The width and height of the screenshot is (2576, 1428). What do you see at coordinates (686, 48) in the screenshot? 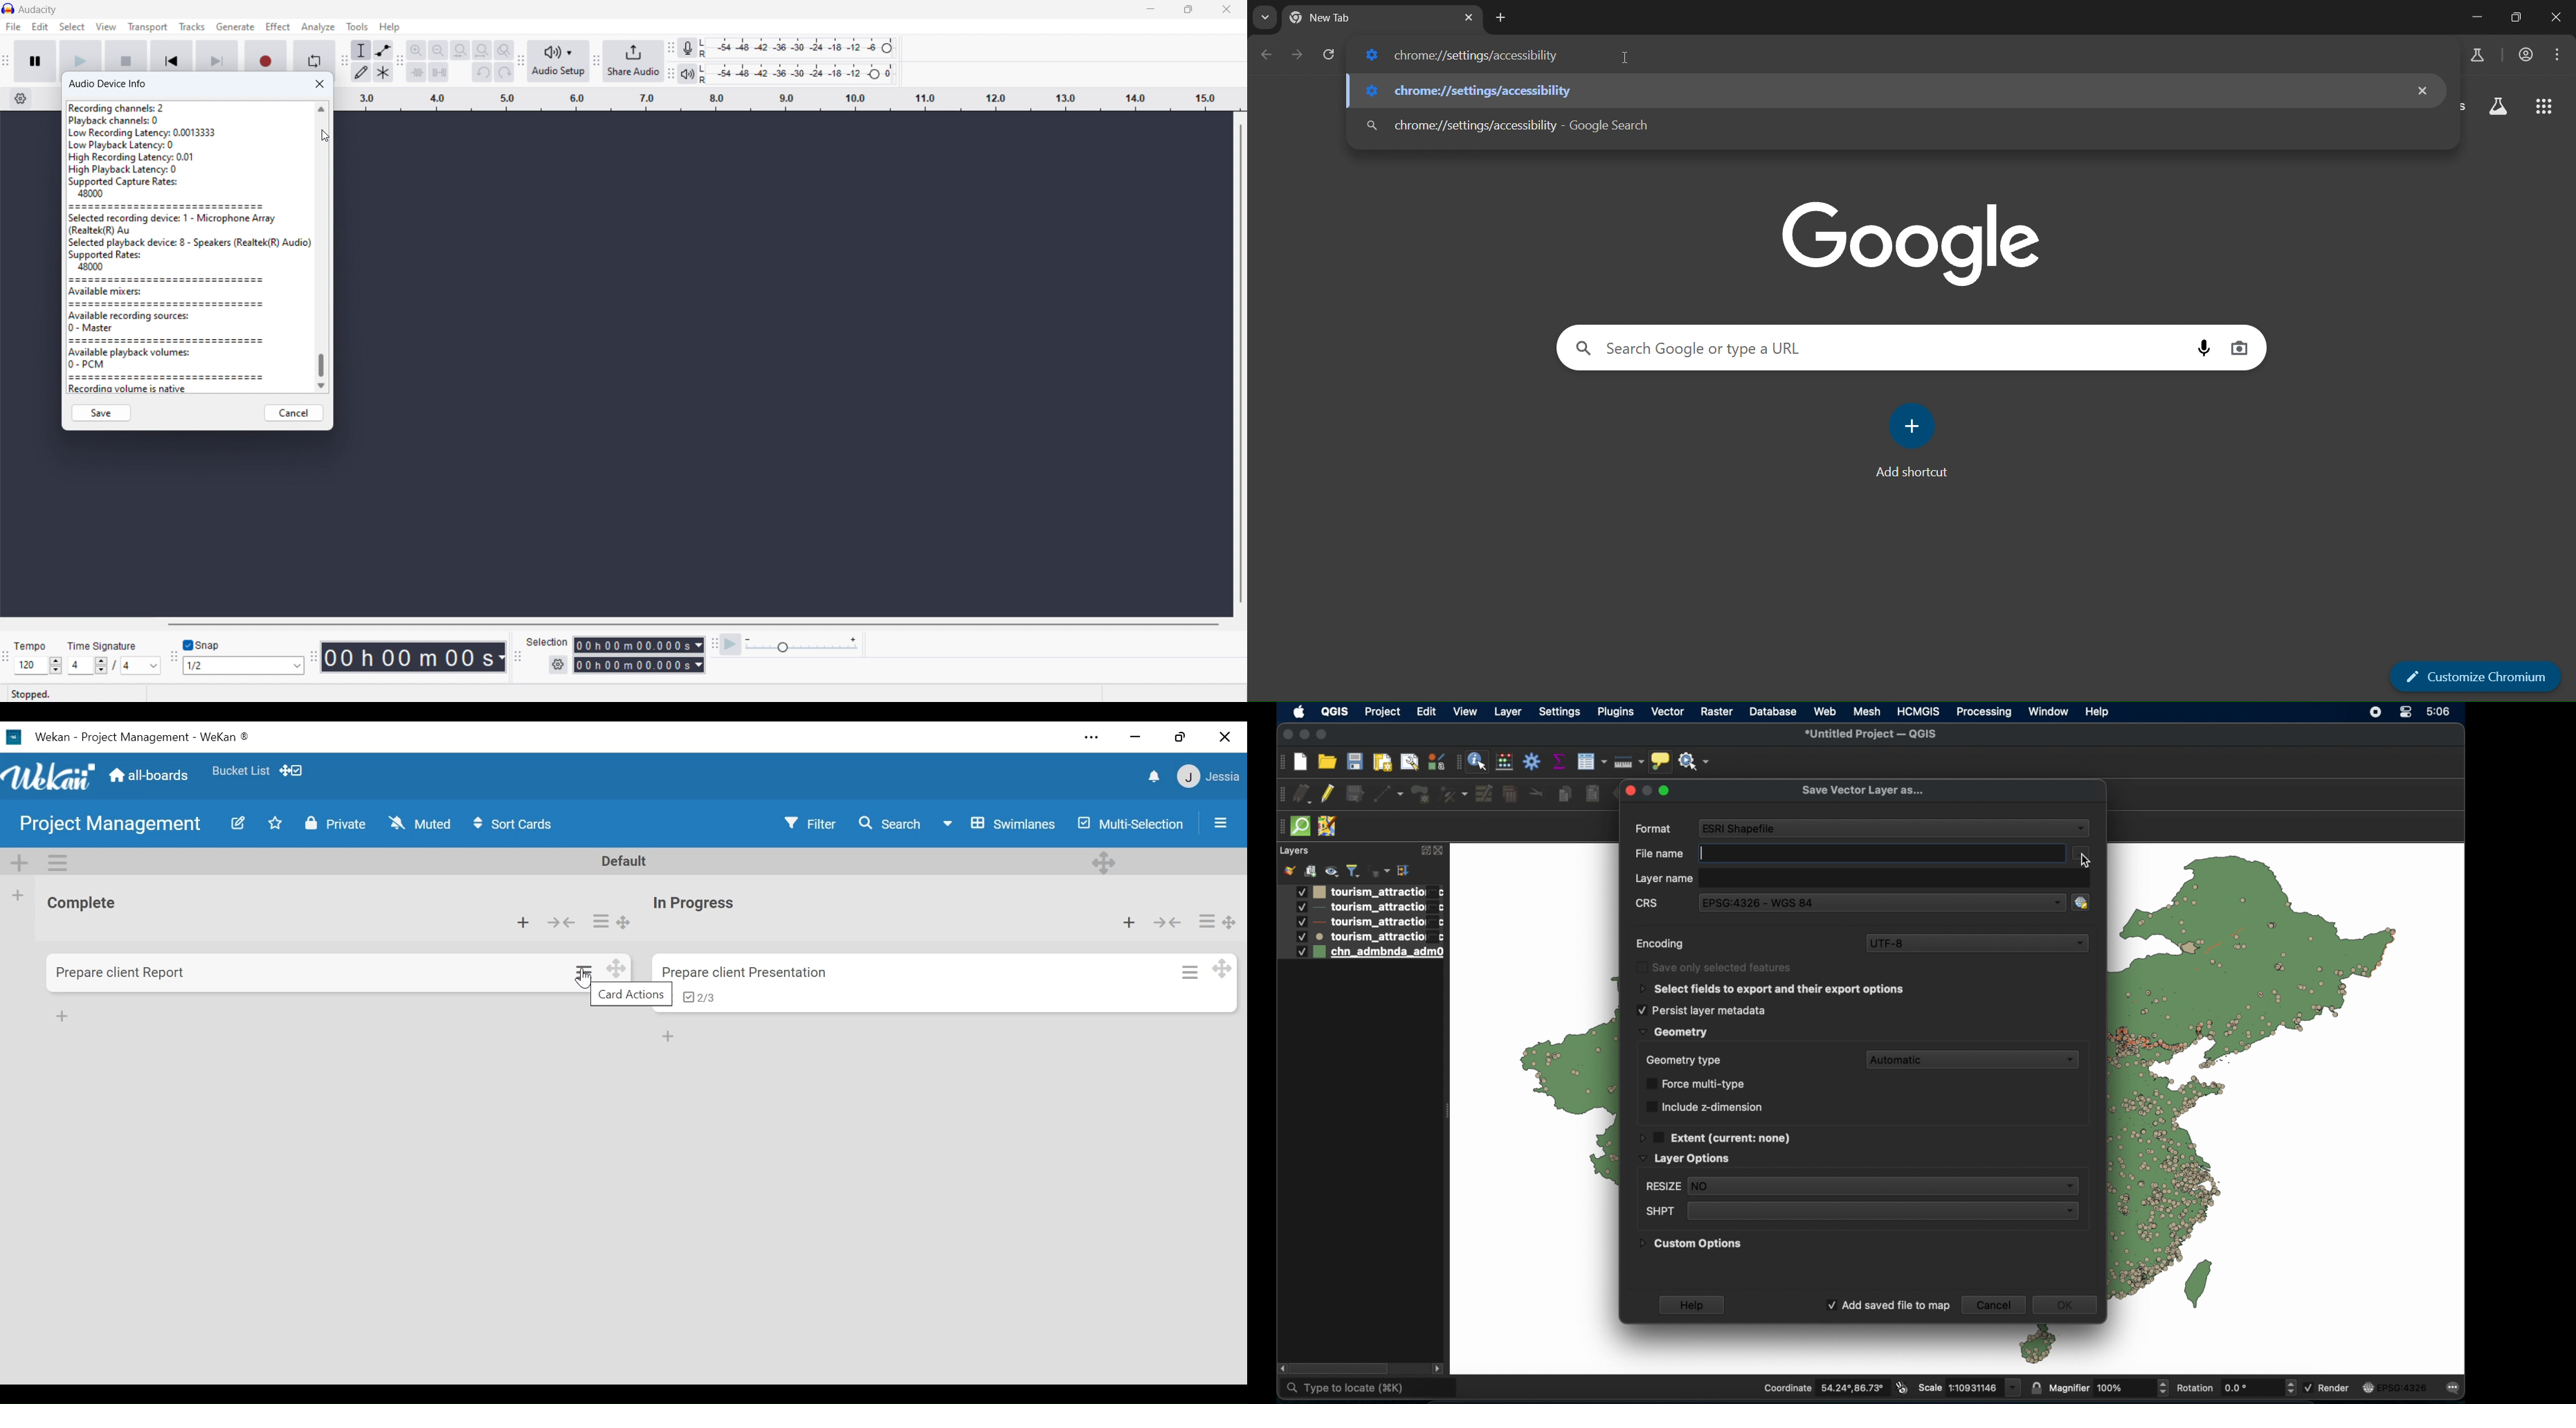
I see `recording meter` at bounding box center [686, 48].